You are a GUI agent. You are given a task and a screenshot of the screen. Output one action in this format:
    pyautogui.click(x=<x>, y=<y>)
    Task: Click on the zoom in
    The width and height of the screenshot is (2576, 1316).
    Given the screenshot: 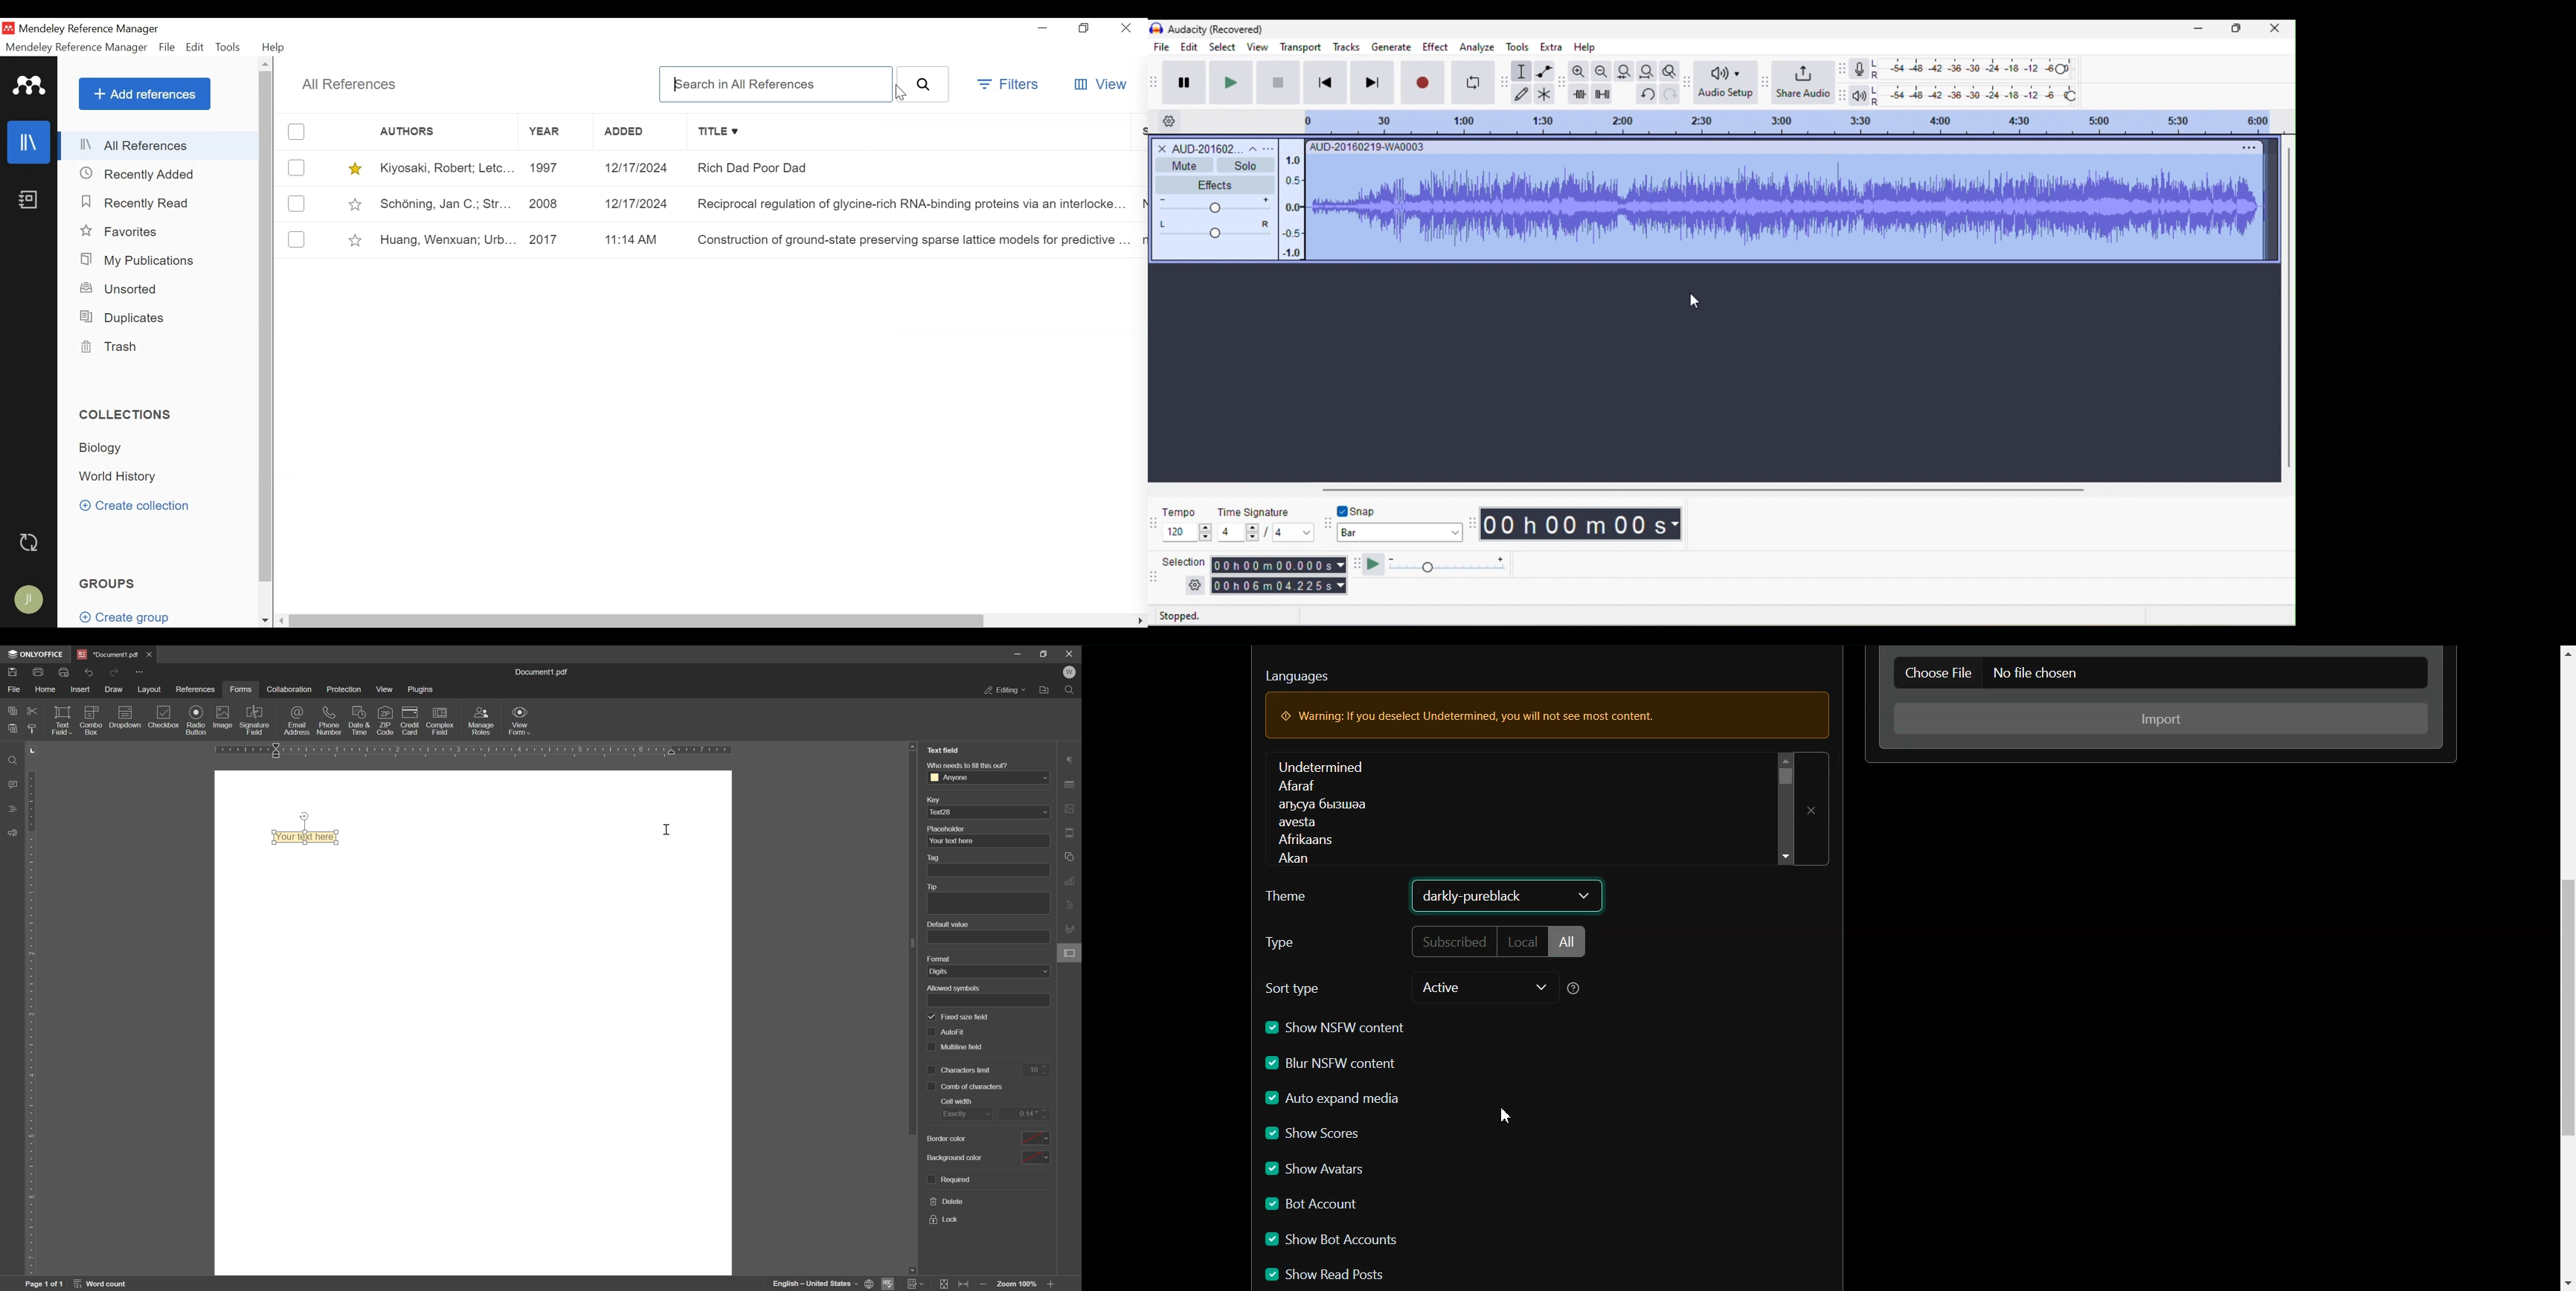 What is the action you would take?
    pyautogui.click(x=1579, y=72)
    